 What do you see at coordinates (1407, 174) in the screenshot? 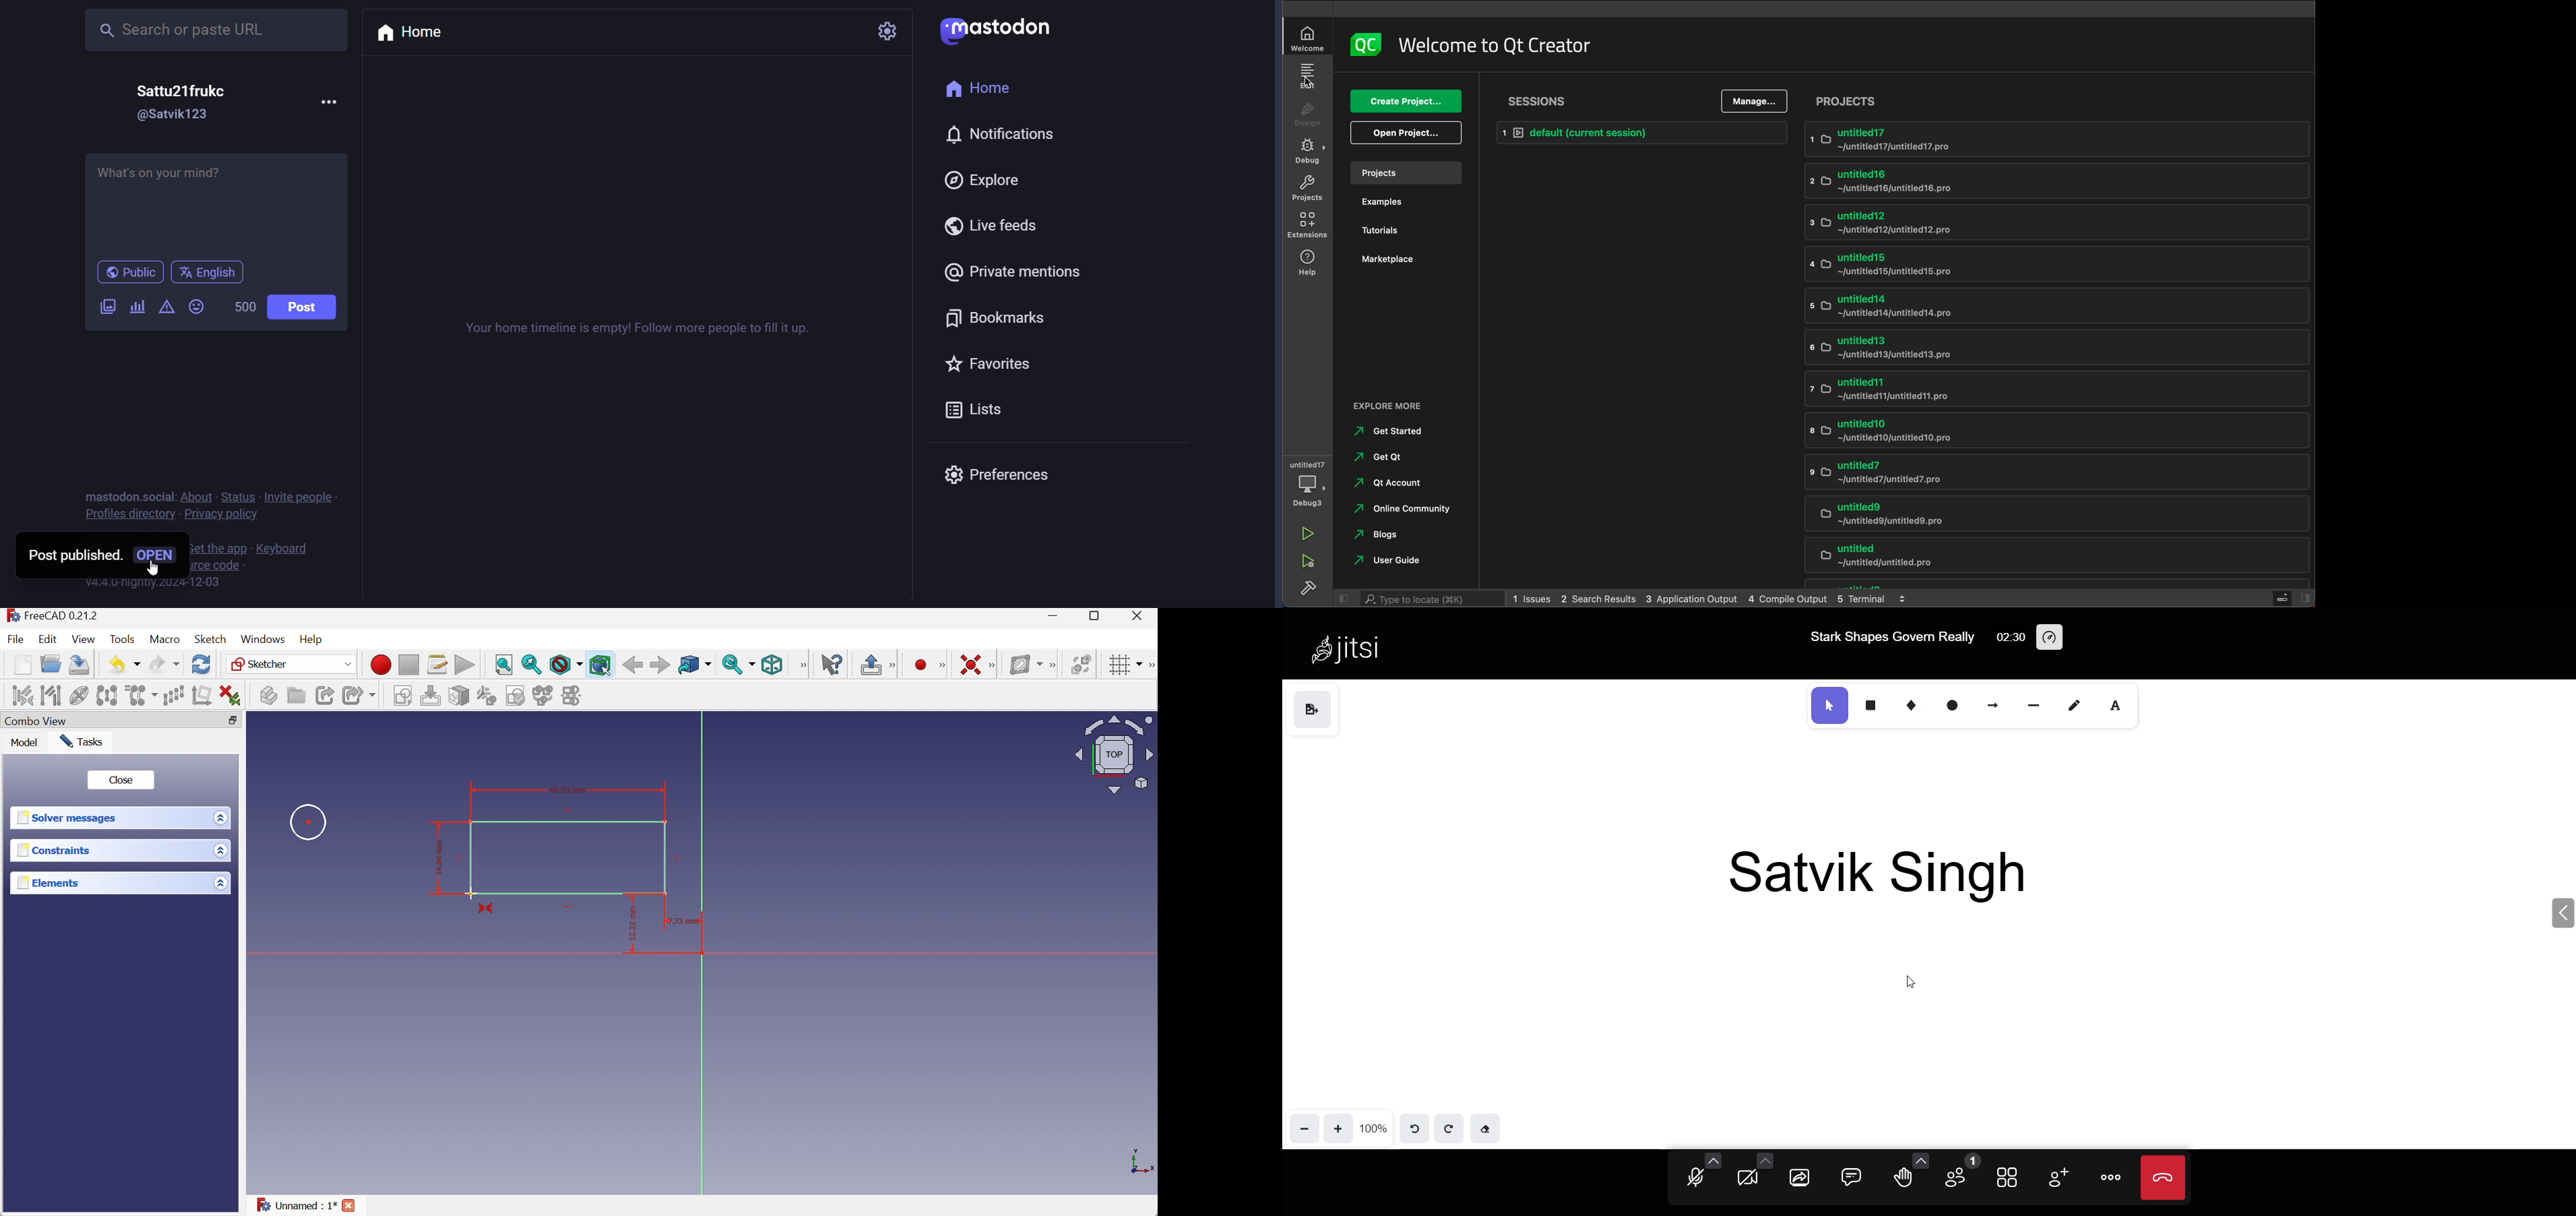
I see `projects` at bounding box center [1407, 174].